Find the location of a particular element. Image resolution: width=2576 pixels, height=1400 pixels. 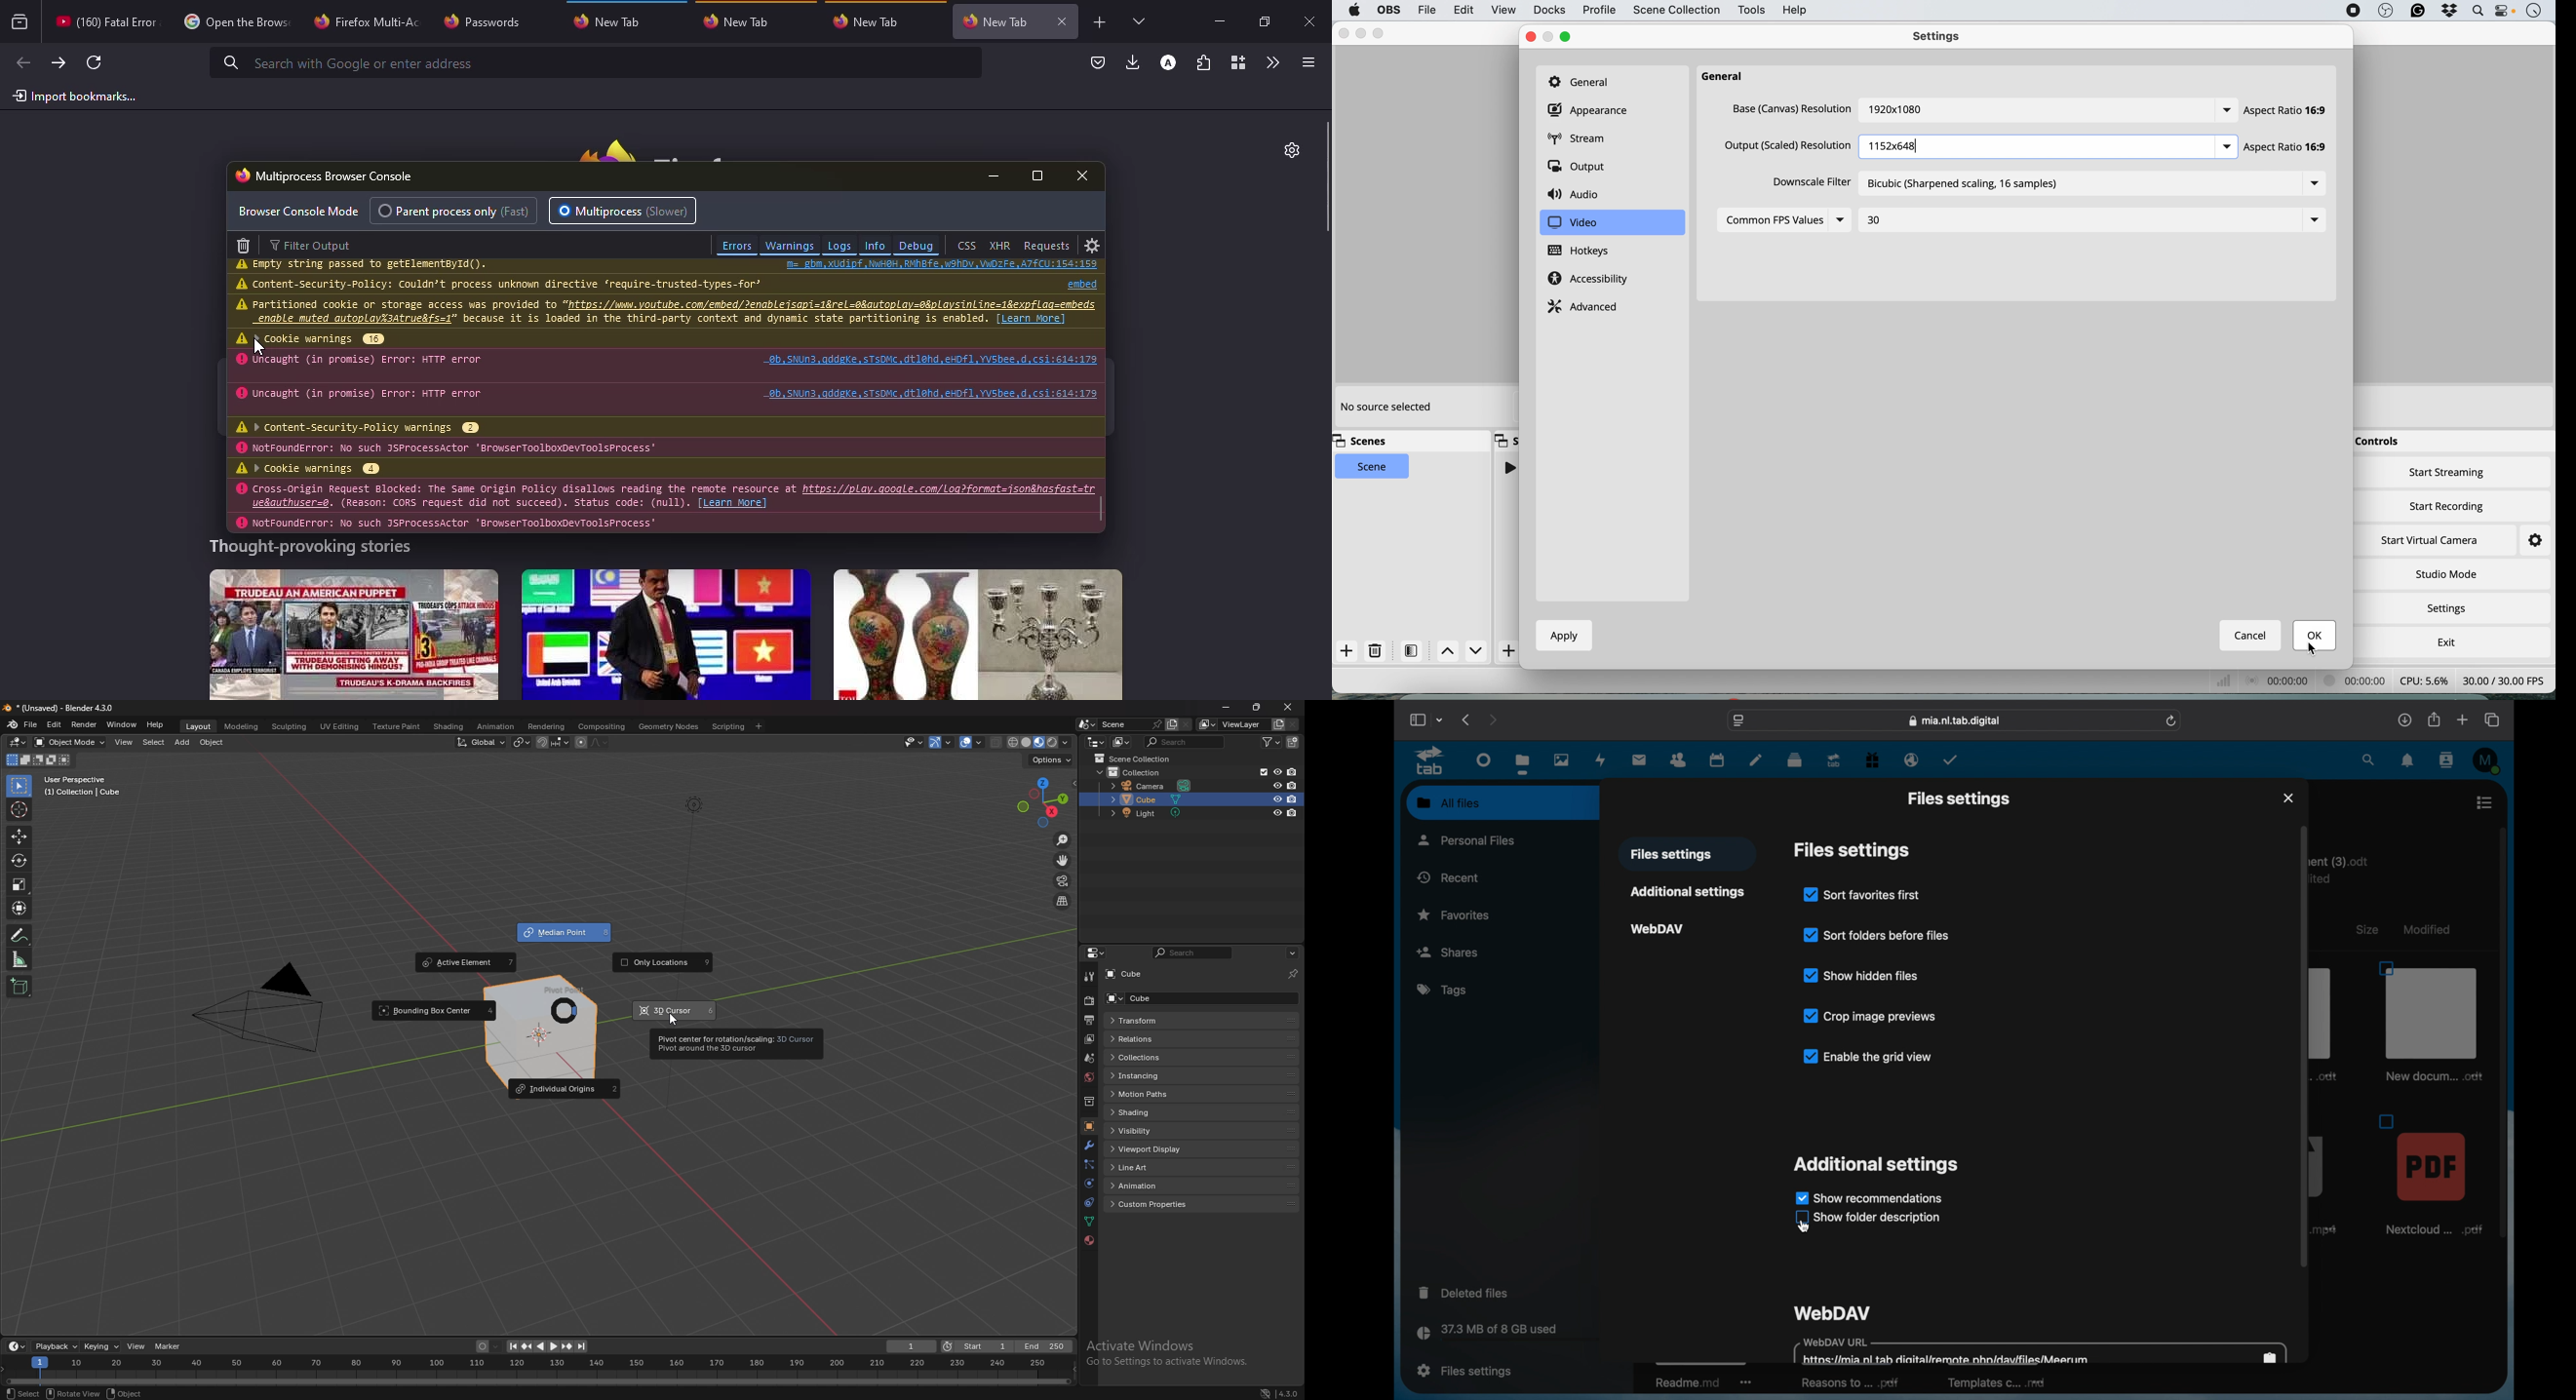

Copy  is located at coordinates (1507, 439).